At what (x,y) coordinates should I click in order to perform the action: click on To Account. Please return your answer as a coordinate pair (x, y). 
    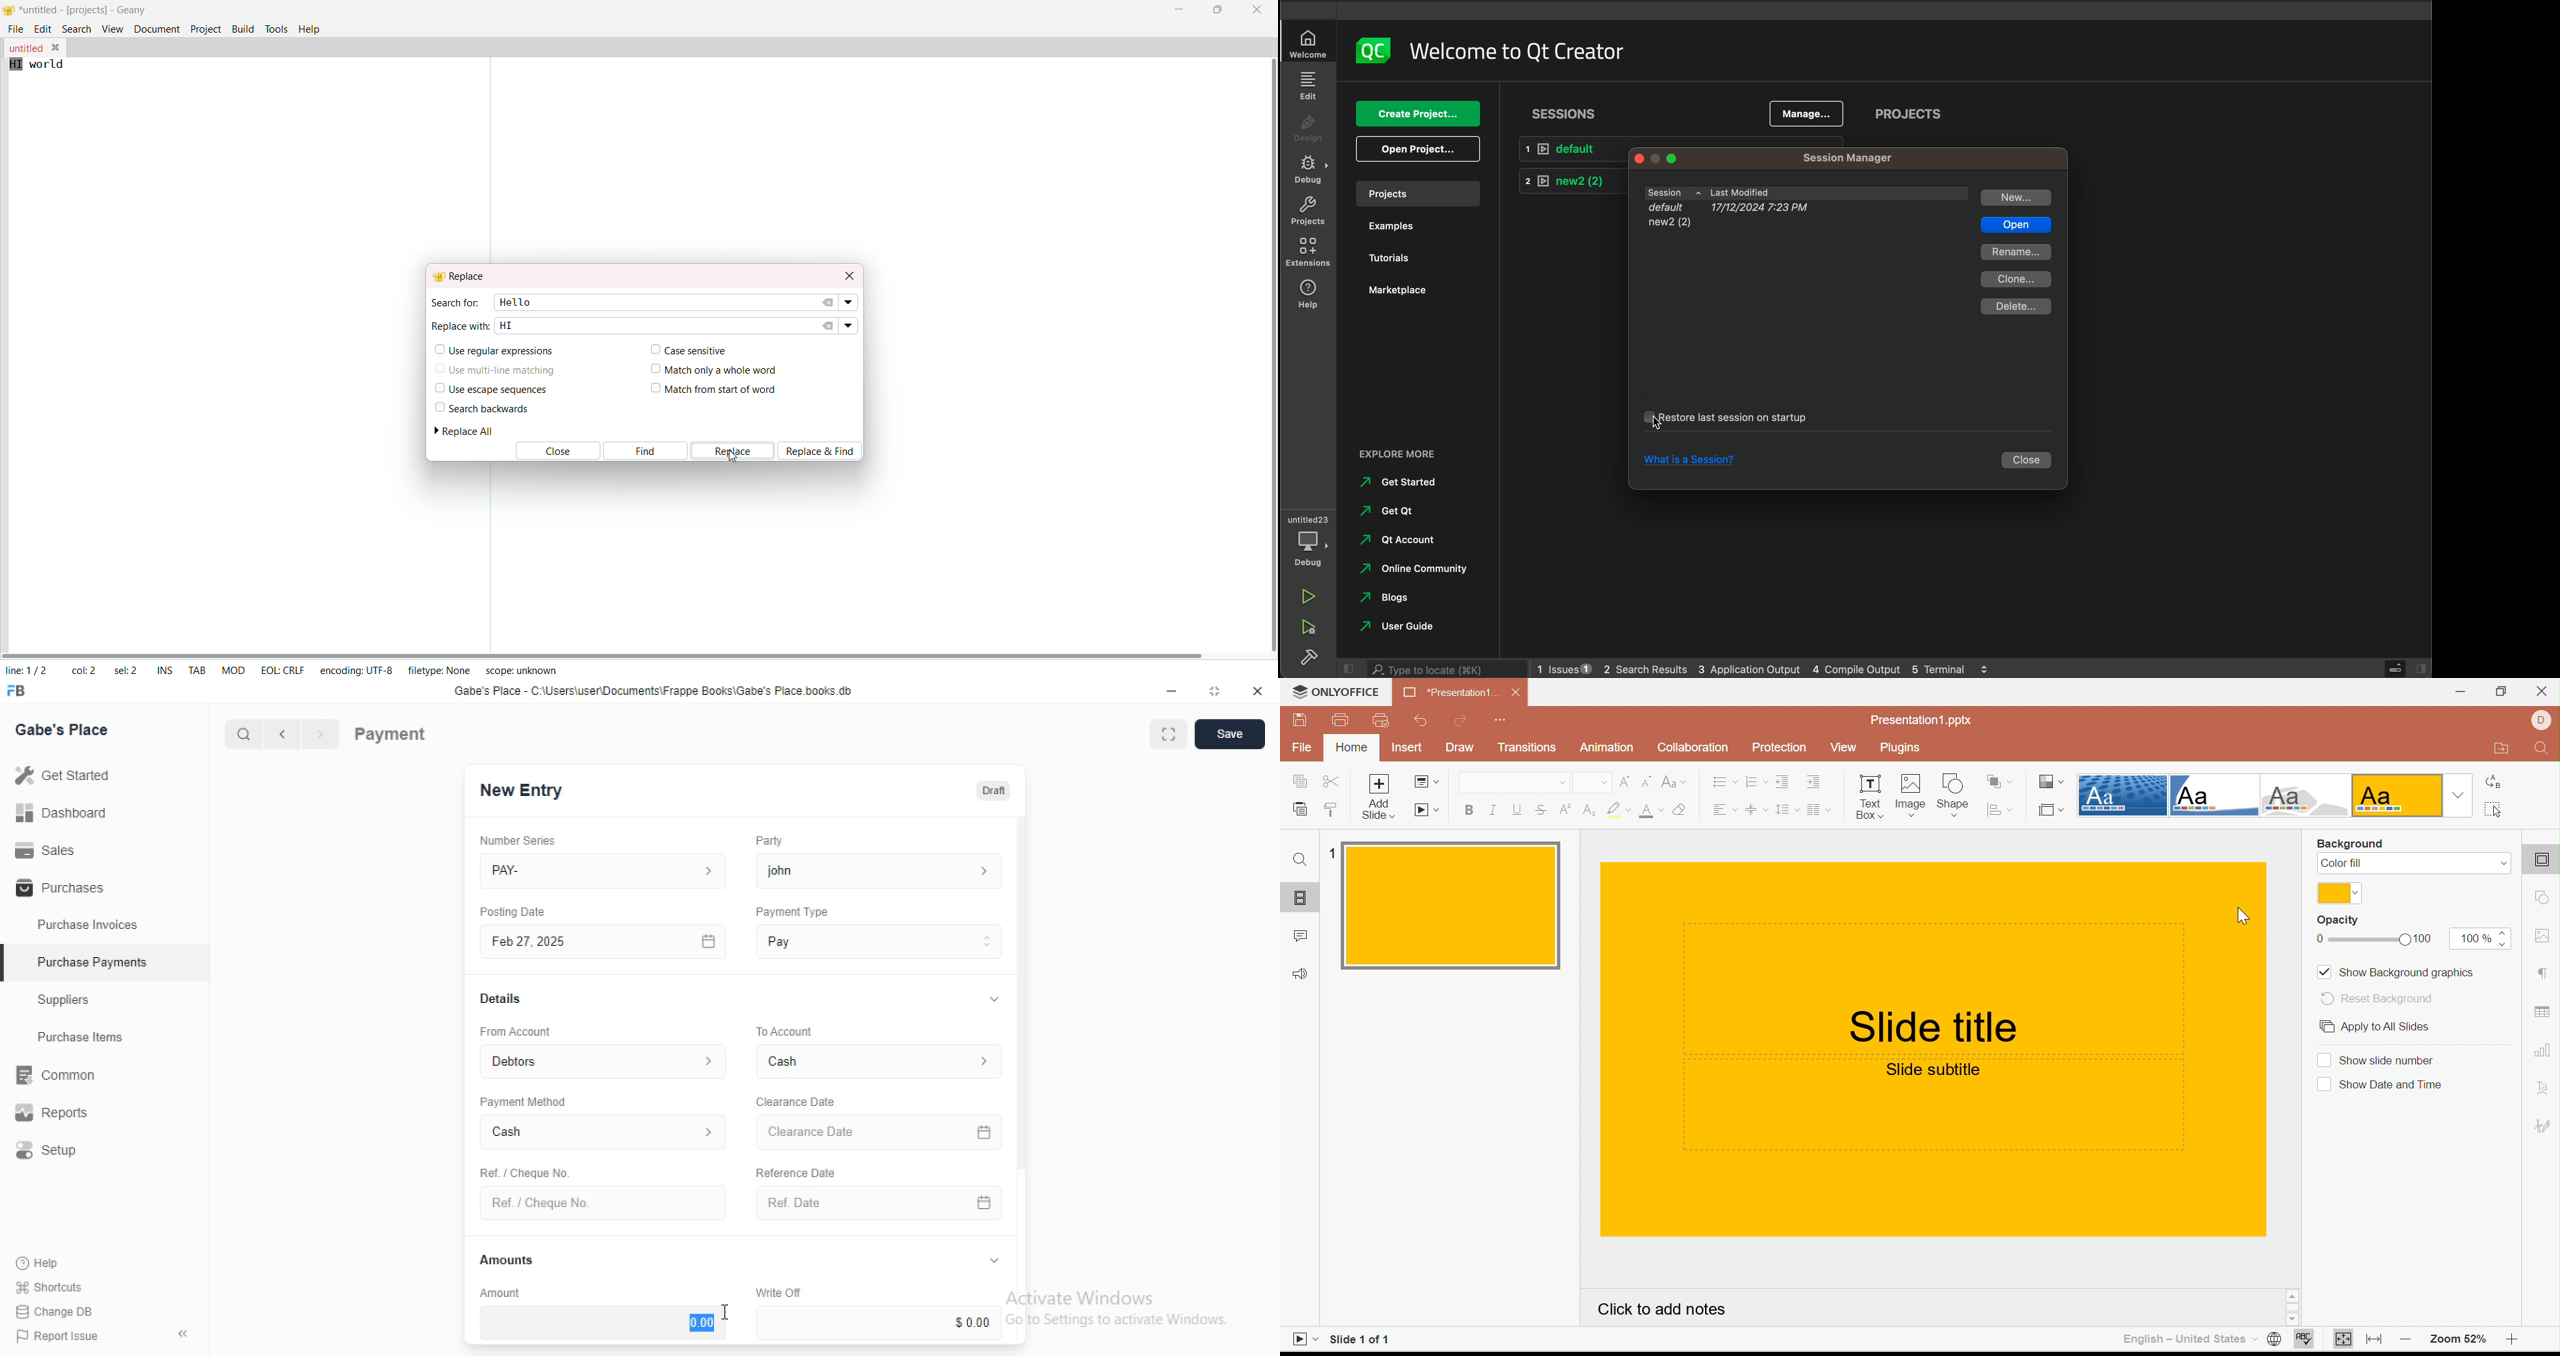
    Looking at the image, I should click on (882, 1061).